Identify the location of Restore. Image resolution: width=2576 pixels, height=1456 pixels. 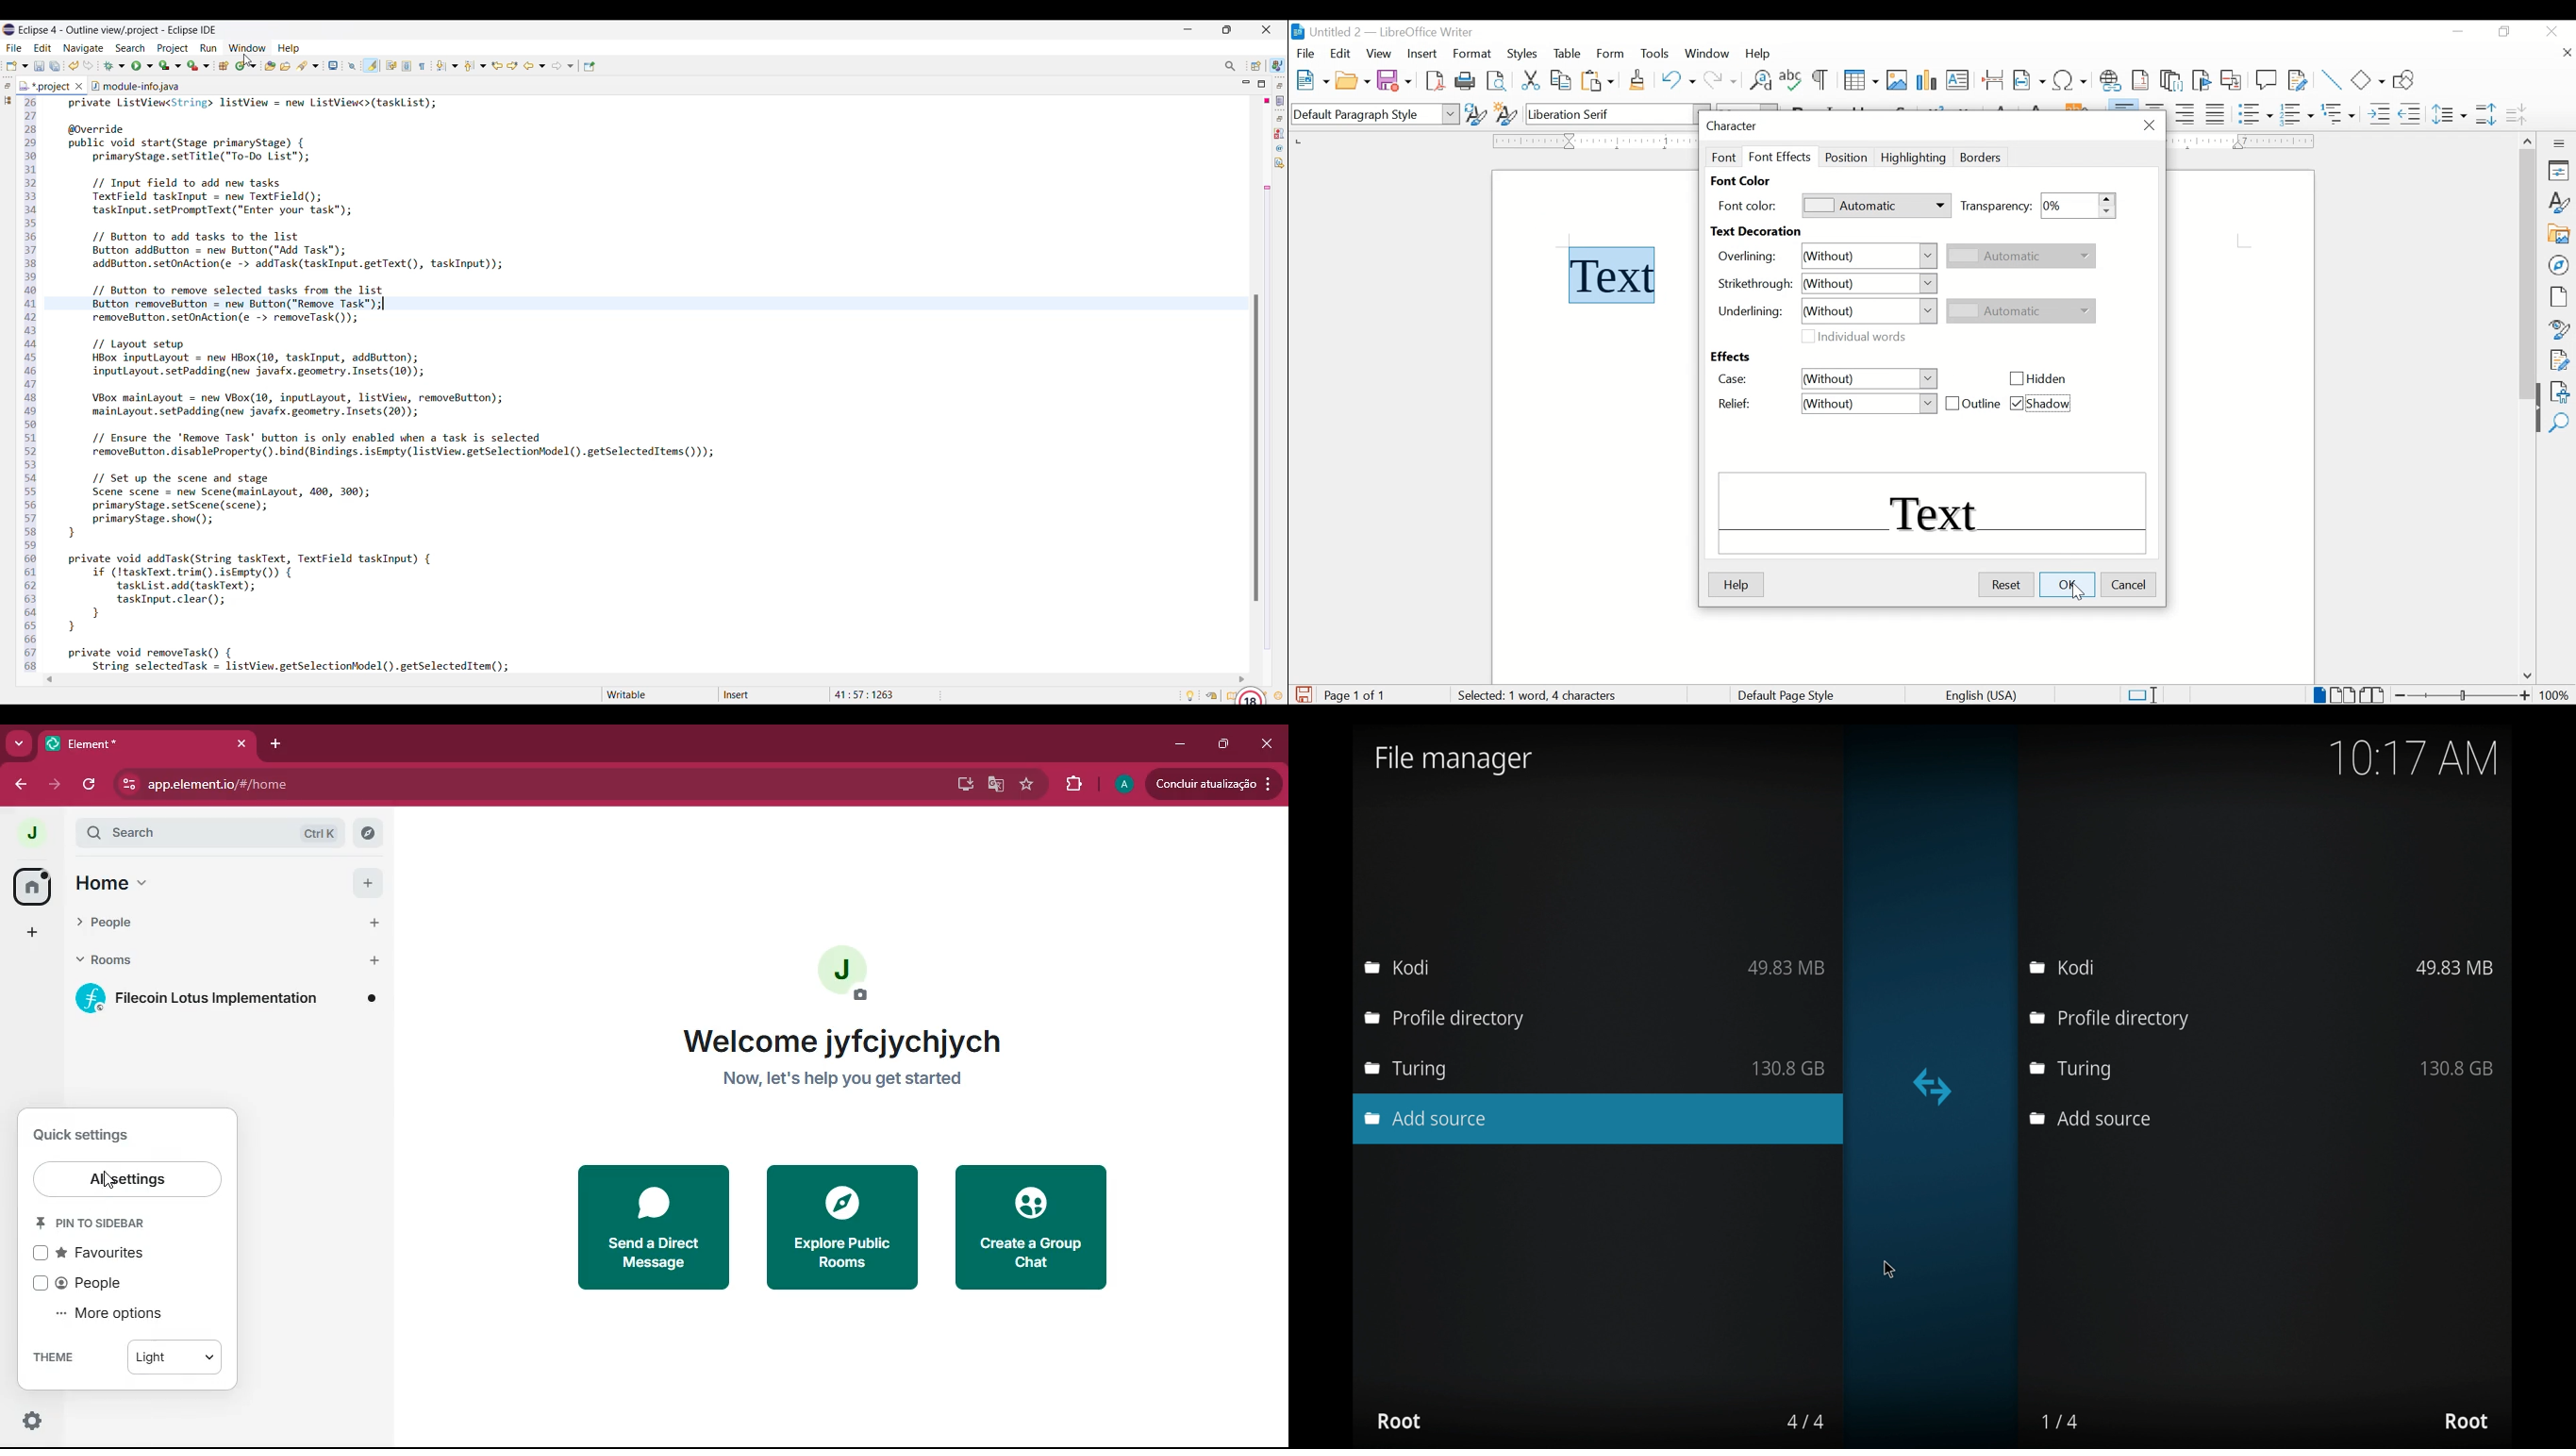
(1280, 85).